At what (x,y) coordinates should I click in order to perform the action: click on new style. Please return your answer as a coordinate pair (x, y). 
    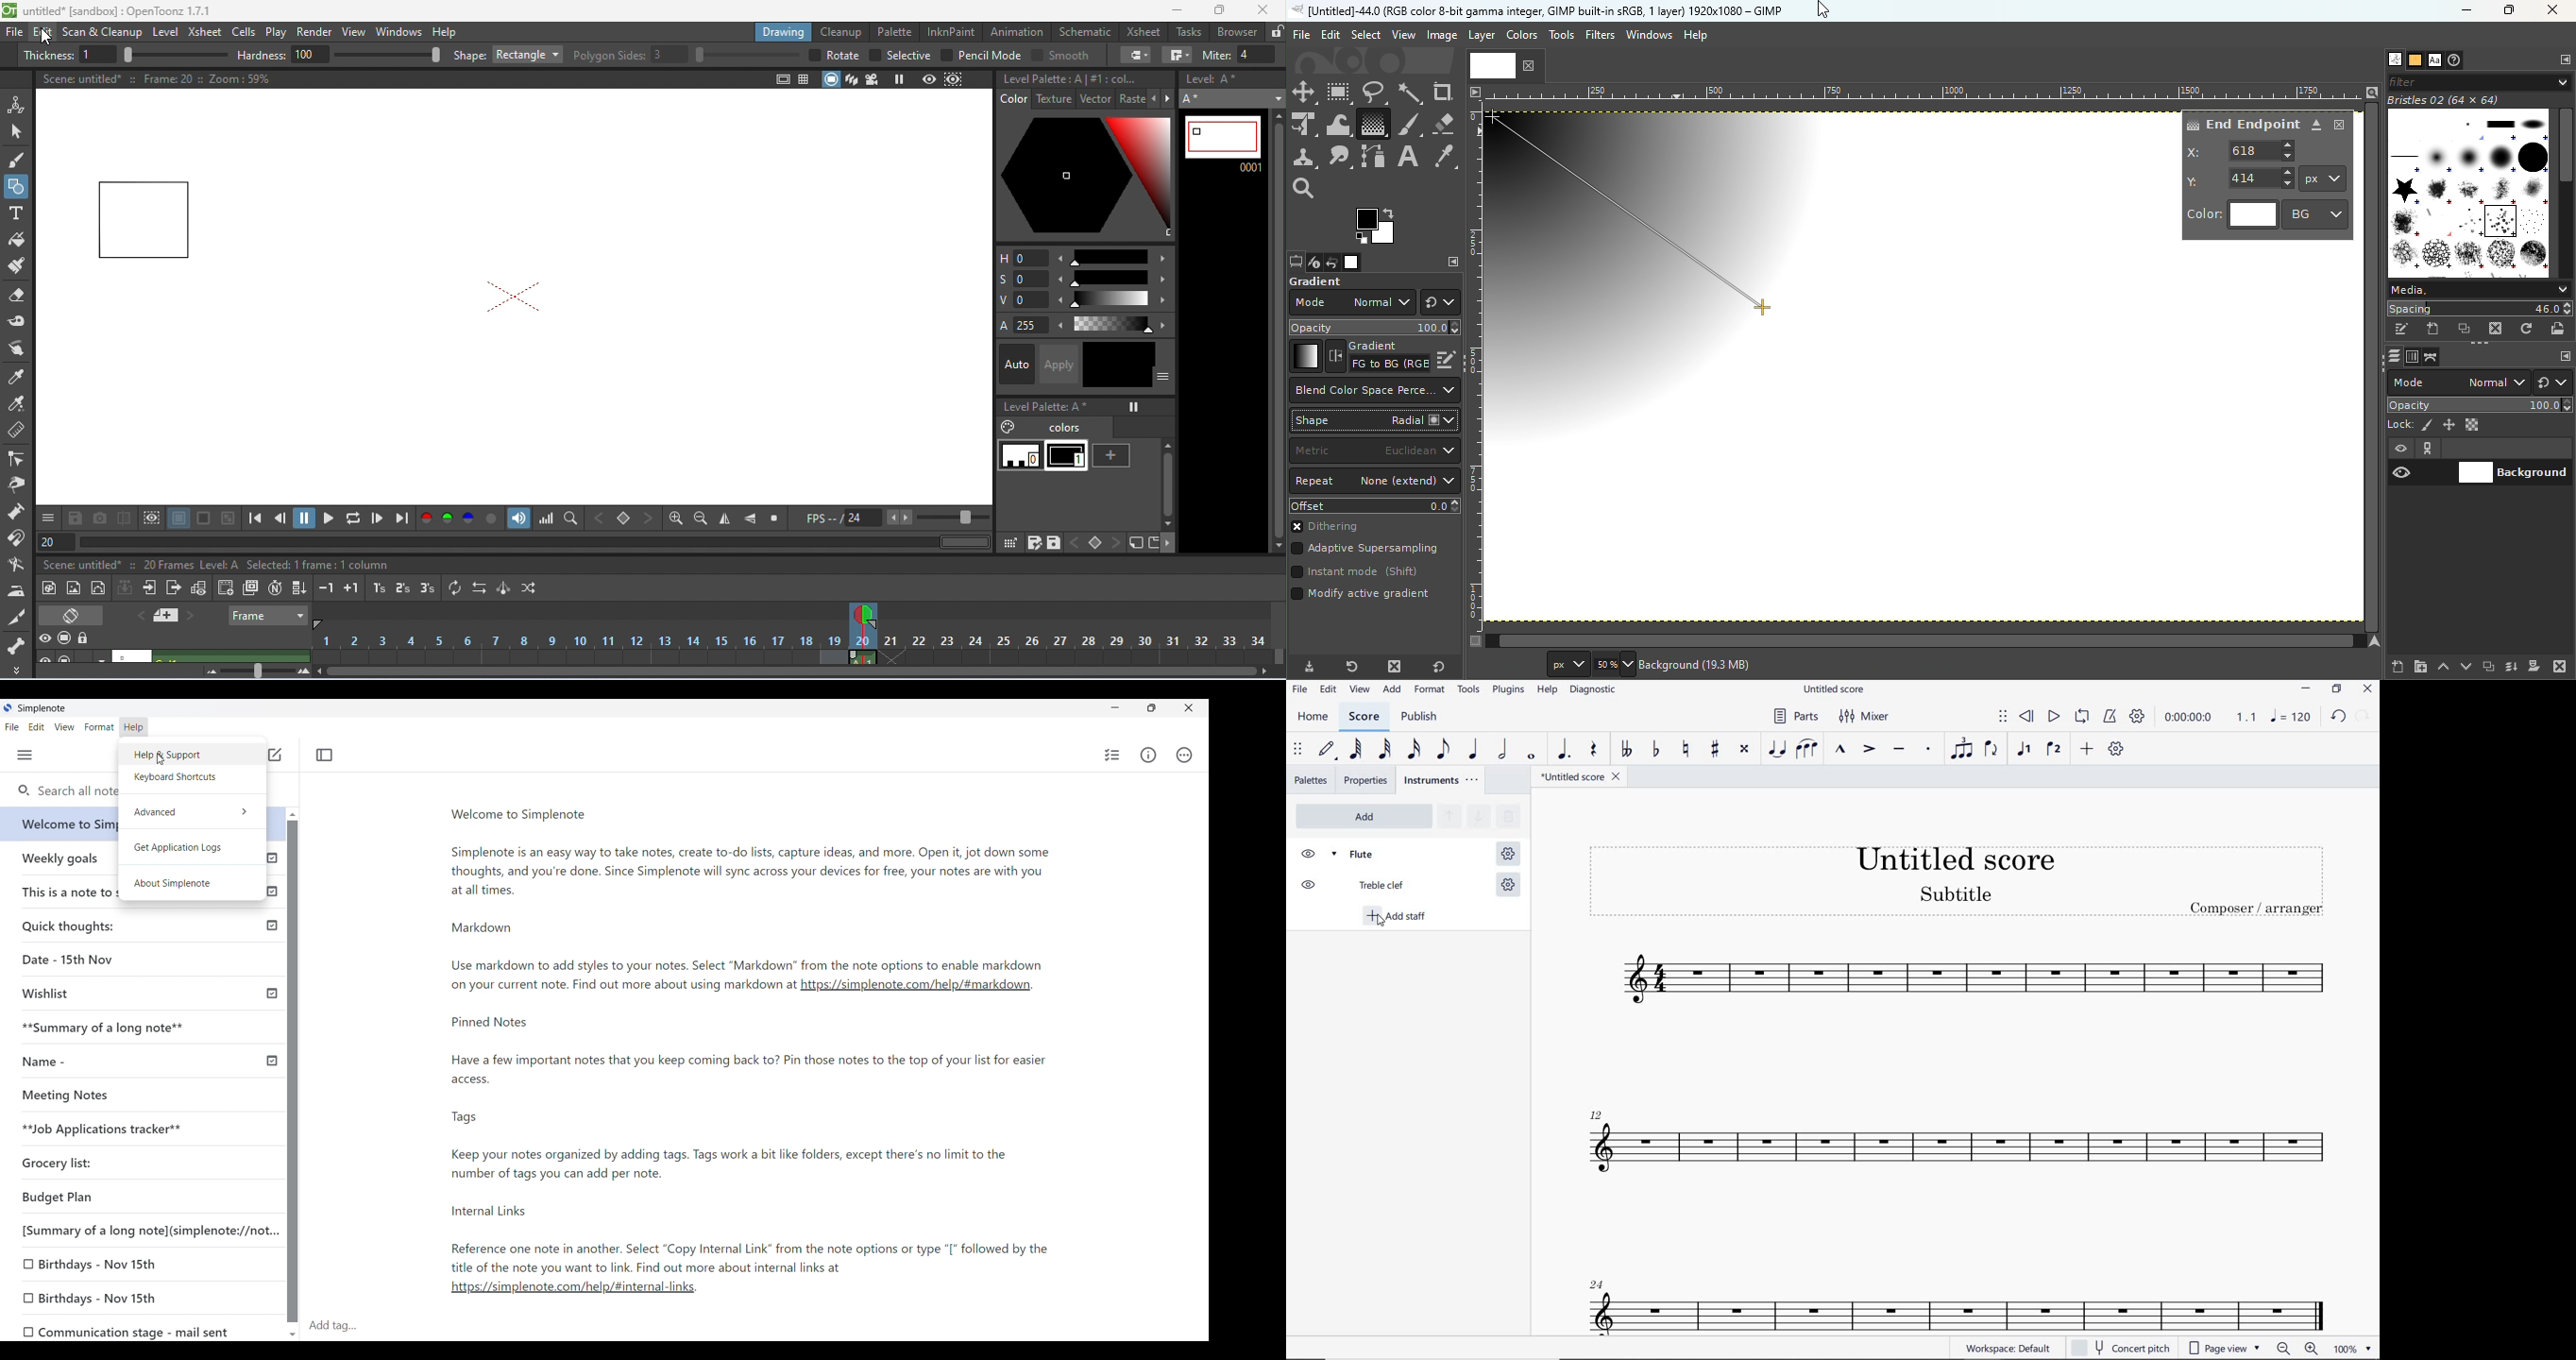
    Looking at the image, I should click on (1135, 543).